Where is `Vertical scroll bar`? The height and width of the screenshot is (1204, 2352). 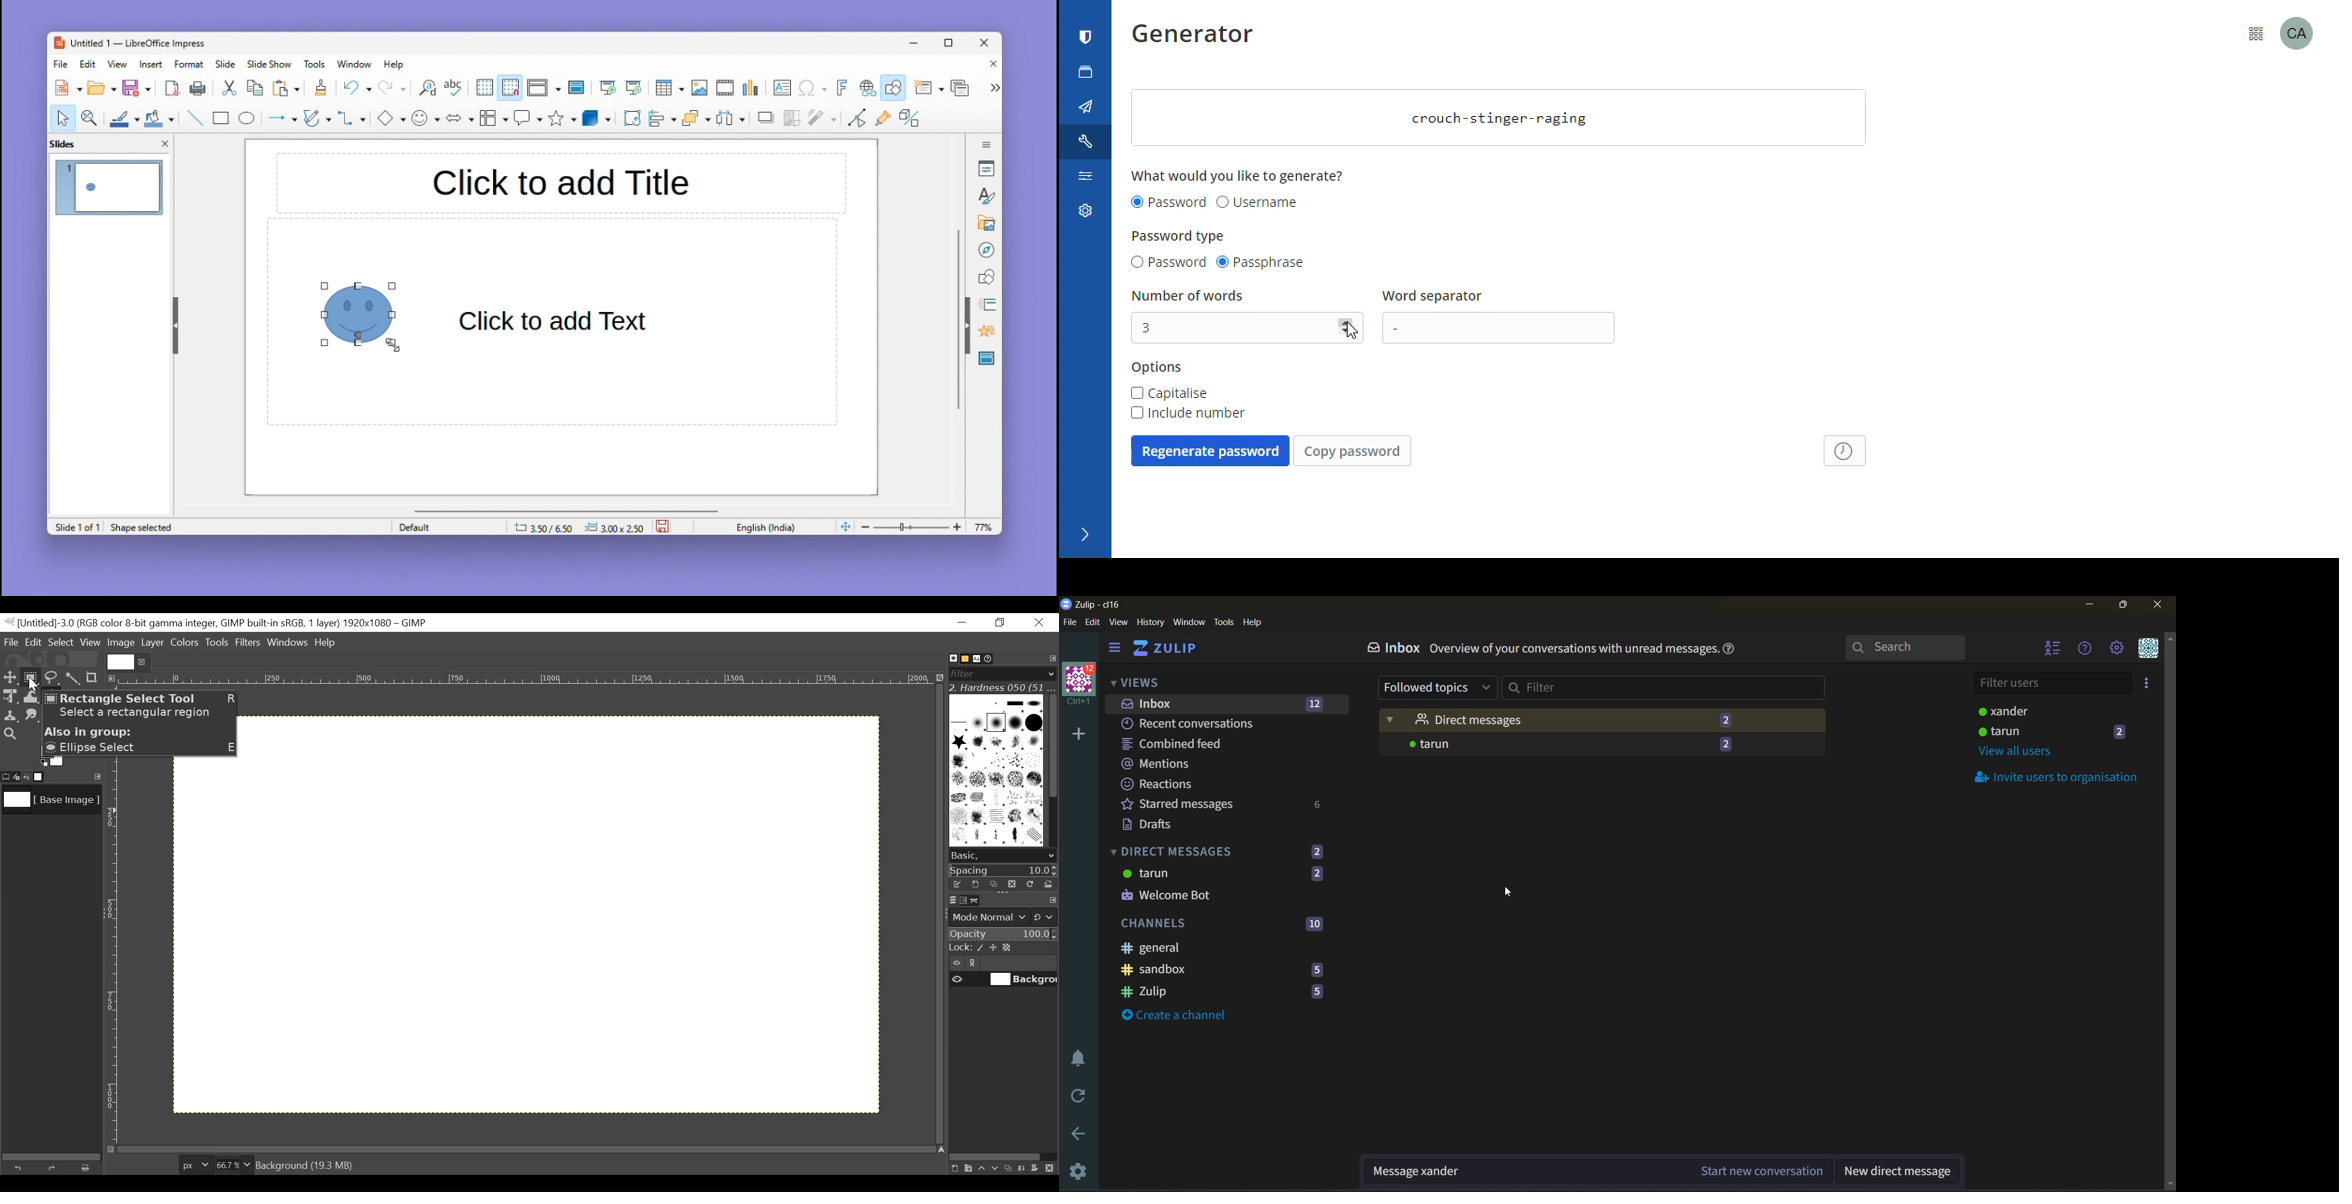 Vertical scroll bar is located at coordinates (1052, 744).